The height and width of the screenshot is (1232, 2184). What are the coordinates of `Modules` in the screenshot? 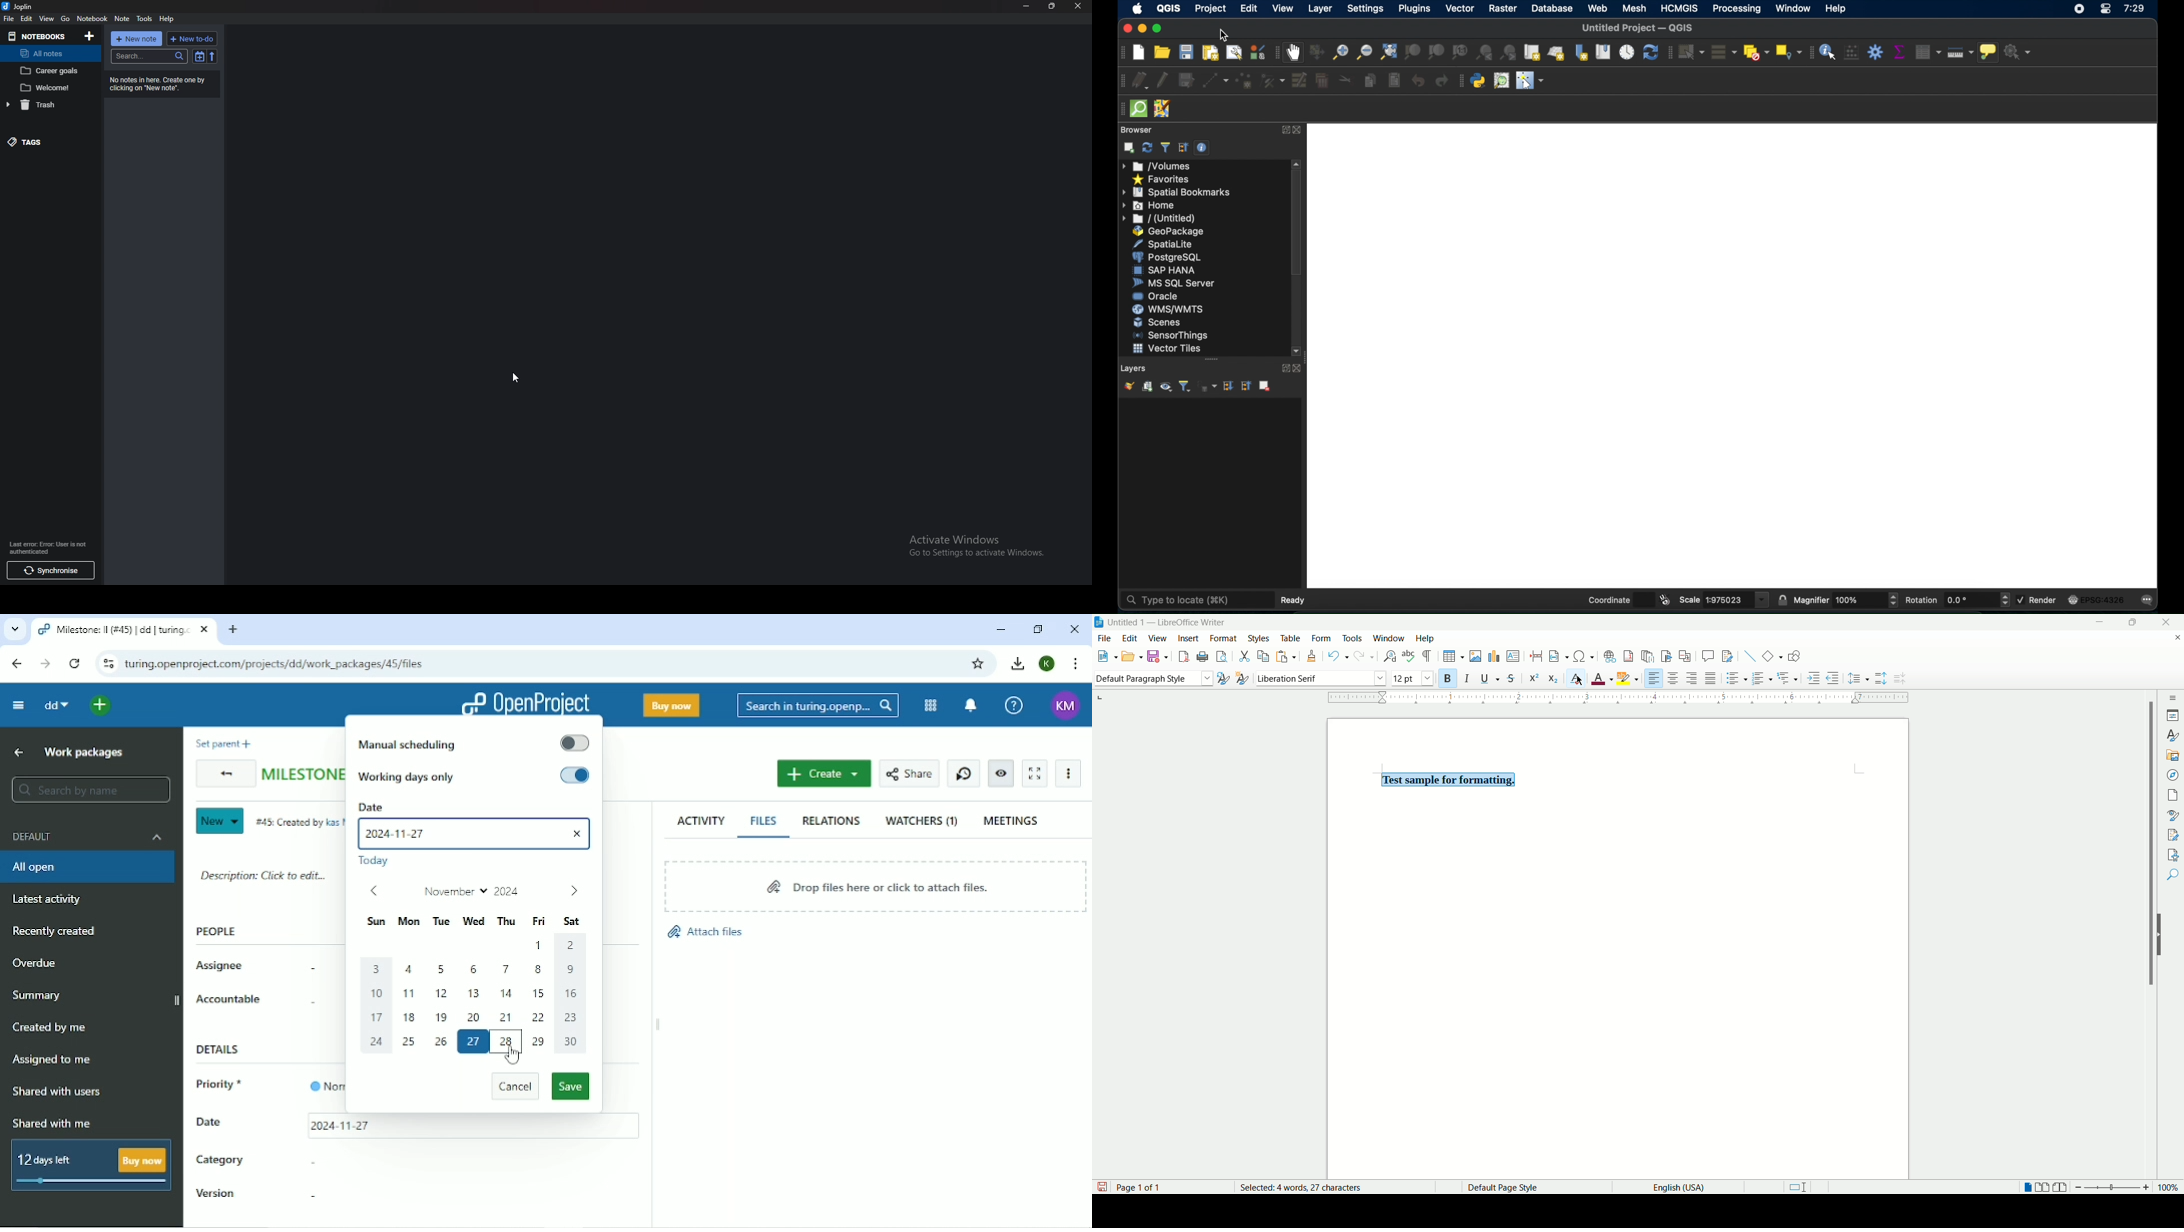 It's located at (931, 706).